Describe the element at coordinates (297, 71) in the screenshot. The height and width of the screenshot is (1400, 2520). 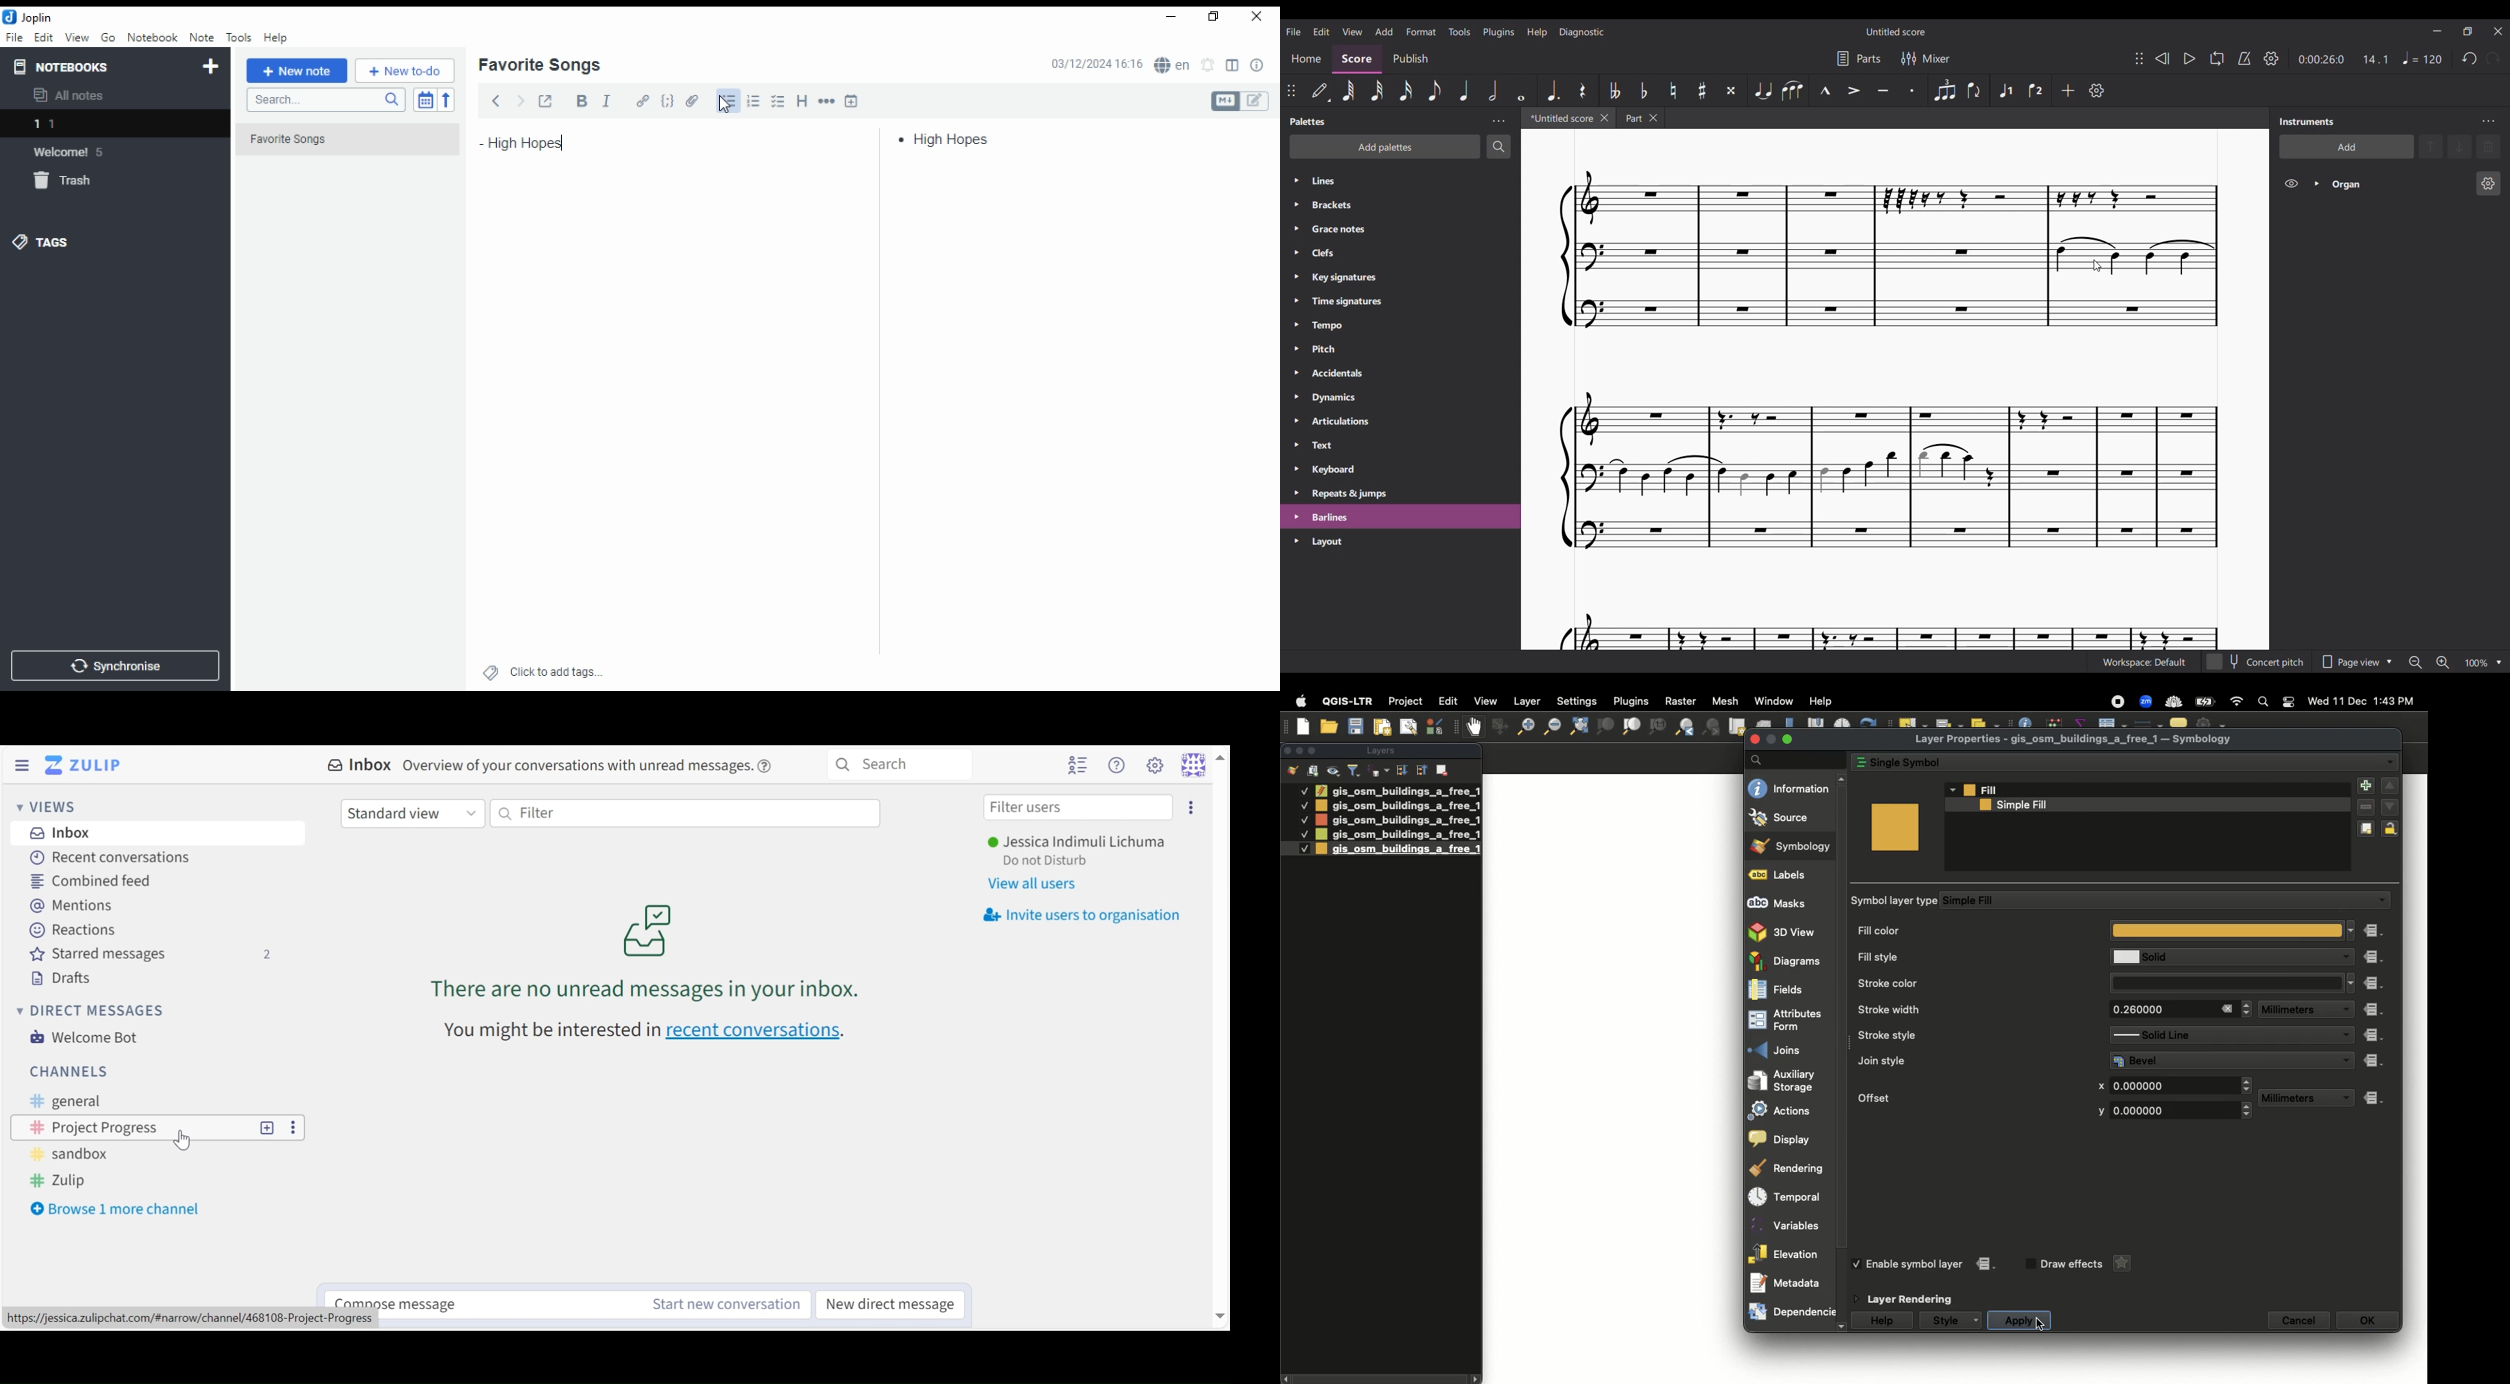
I see `new note` at that location.